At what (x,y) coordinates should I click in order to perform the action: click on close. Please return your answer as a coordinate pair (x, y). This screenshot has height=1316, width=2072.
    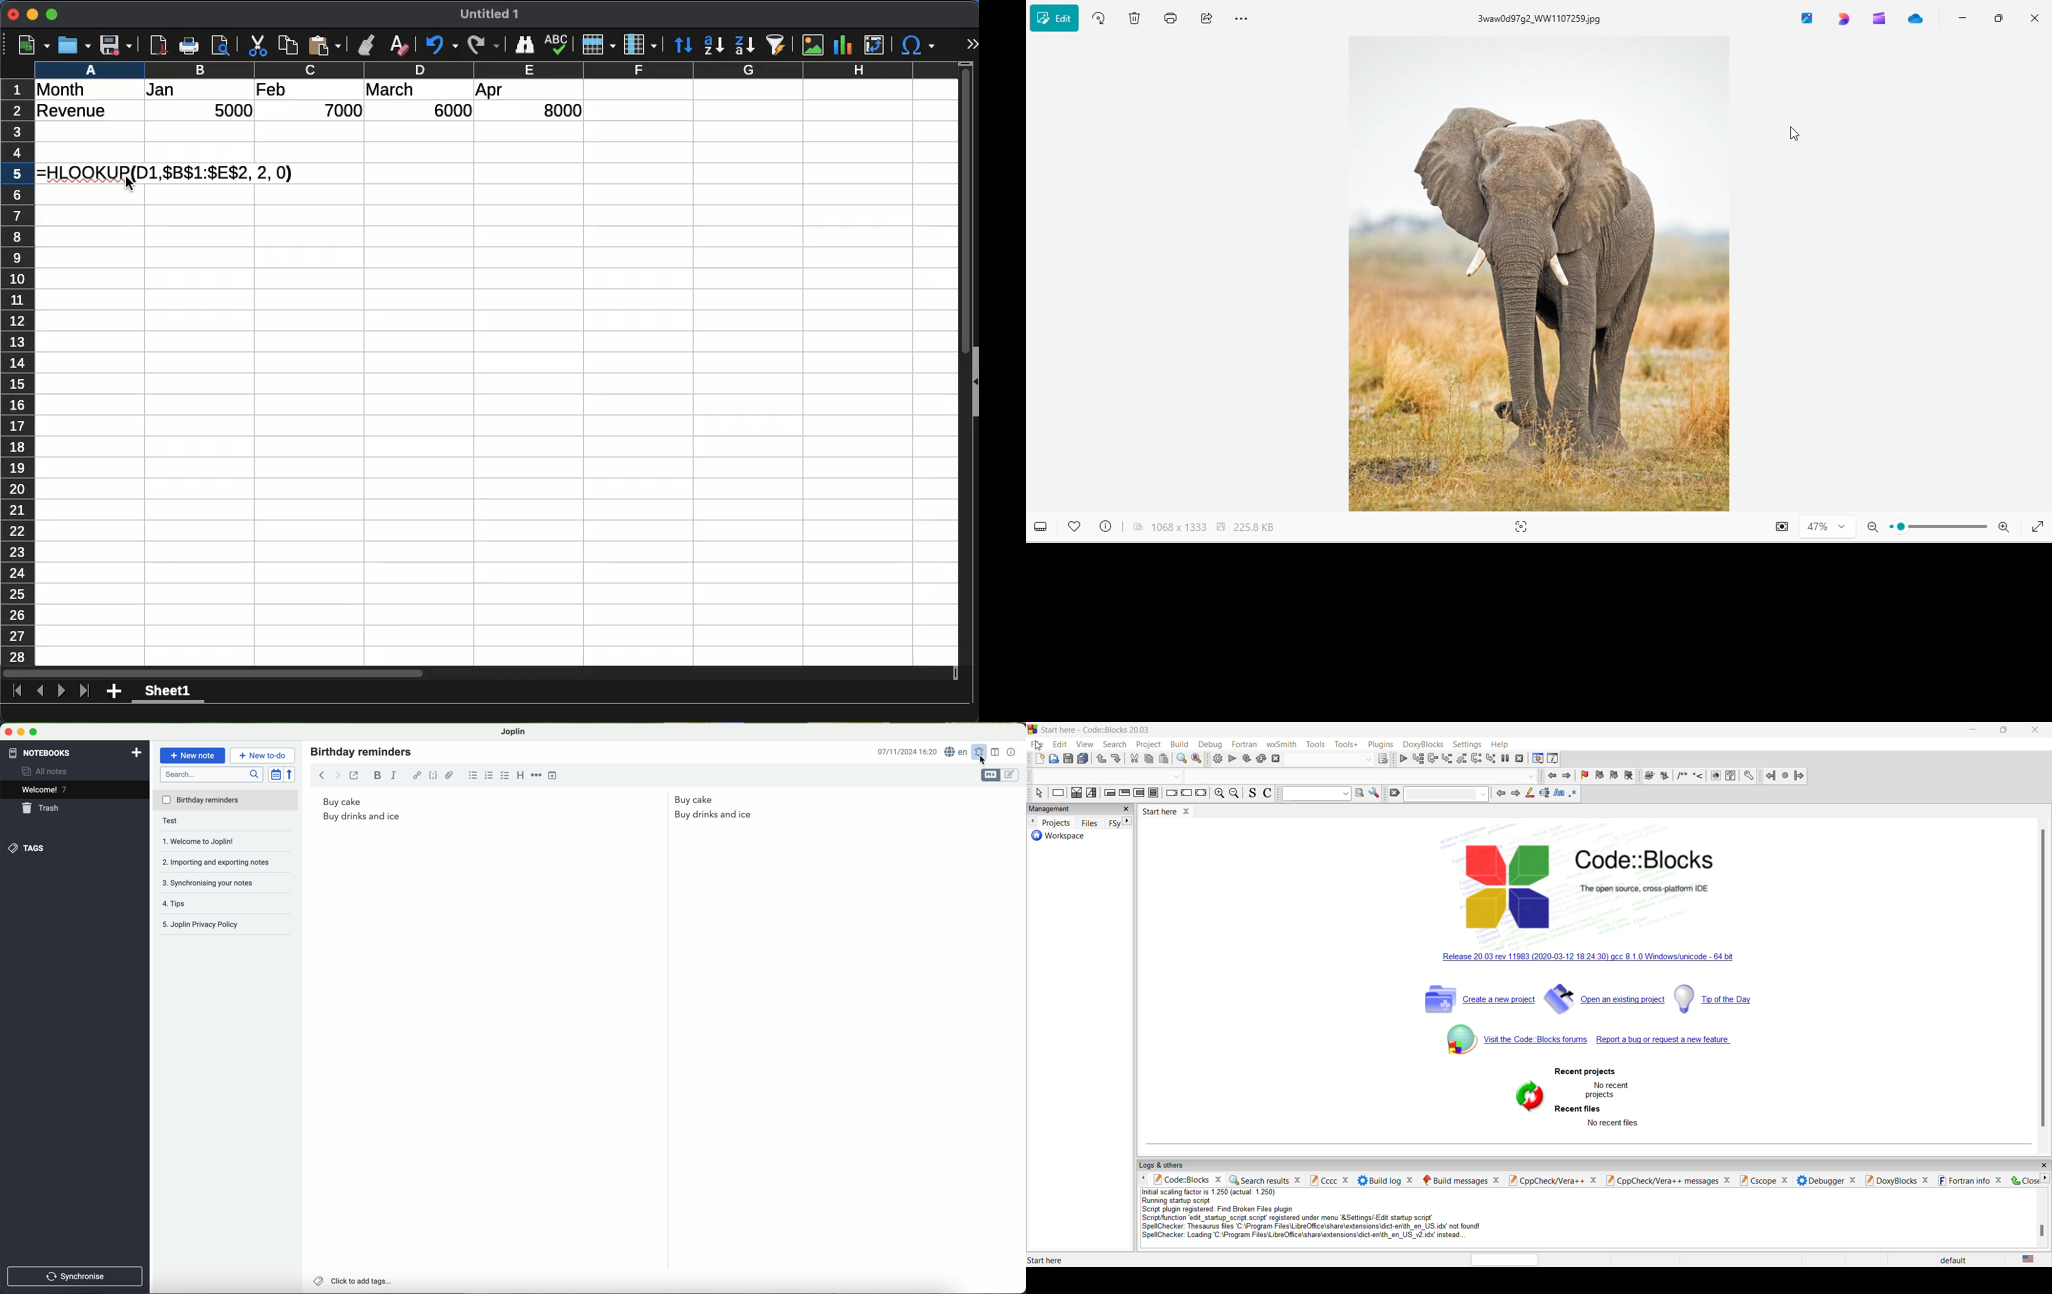
    Looking at the image, I should click on (2043, 1165).